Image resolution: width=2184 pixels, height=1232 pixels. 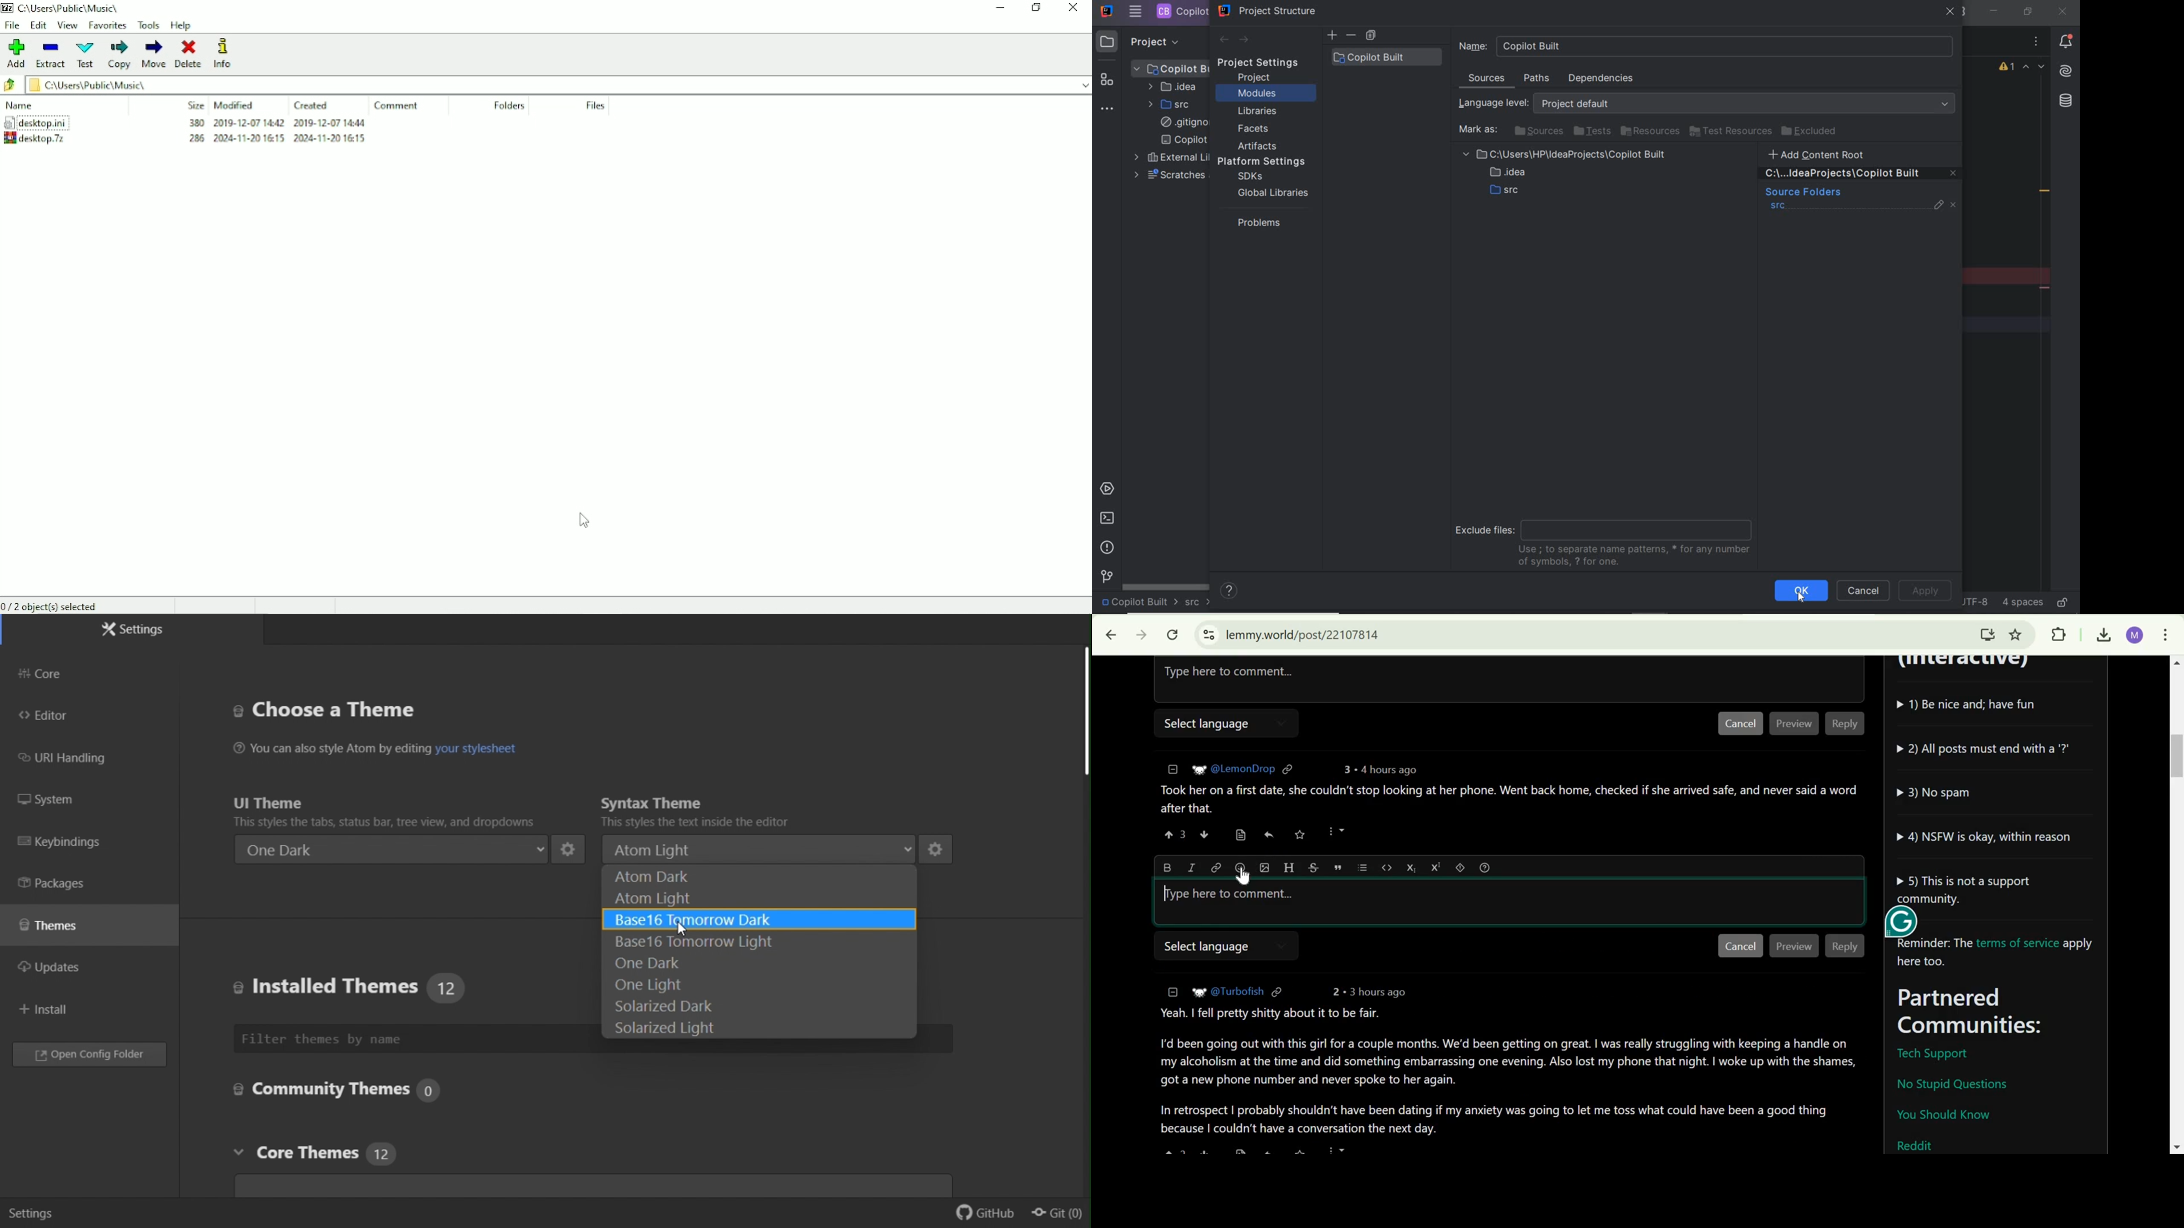 What do you see at coordinates (1288, 867) in the screenshot?
I see `Header` at bounding box center [1288, 867].